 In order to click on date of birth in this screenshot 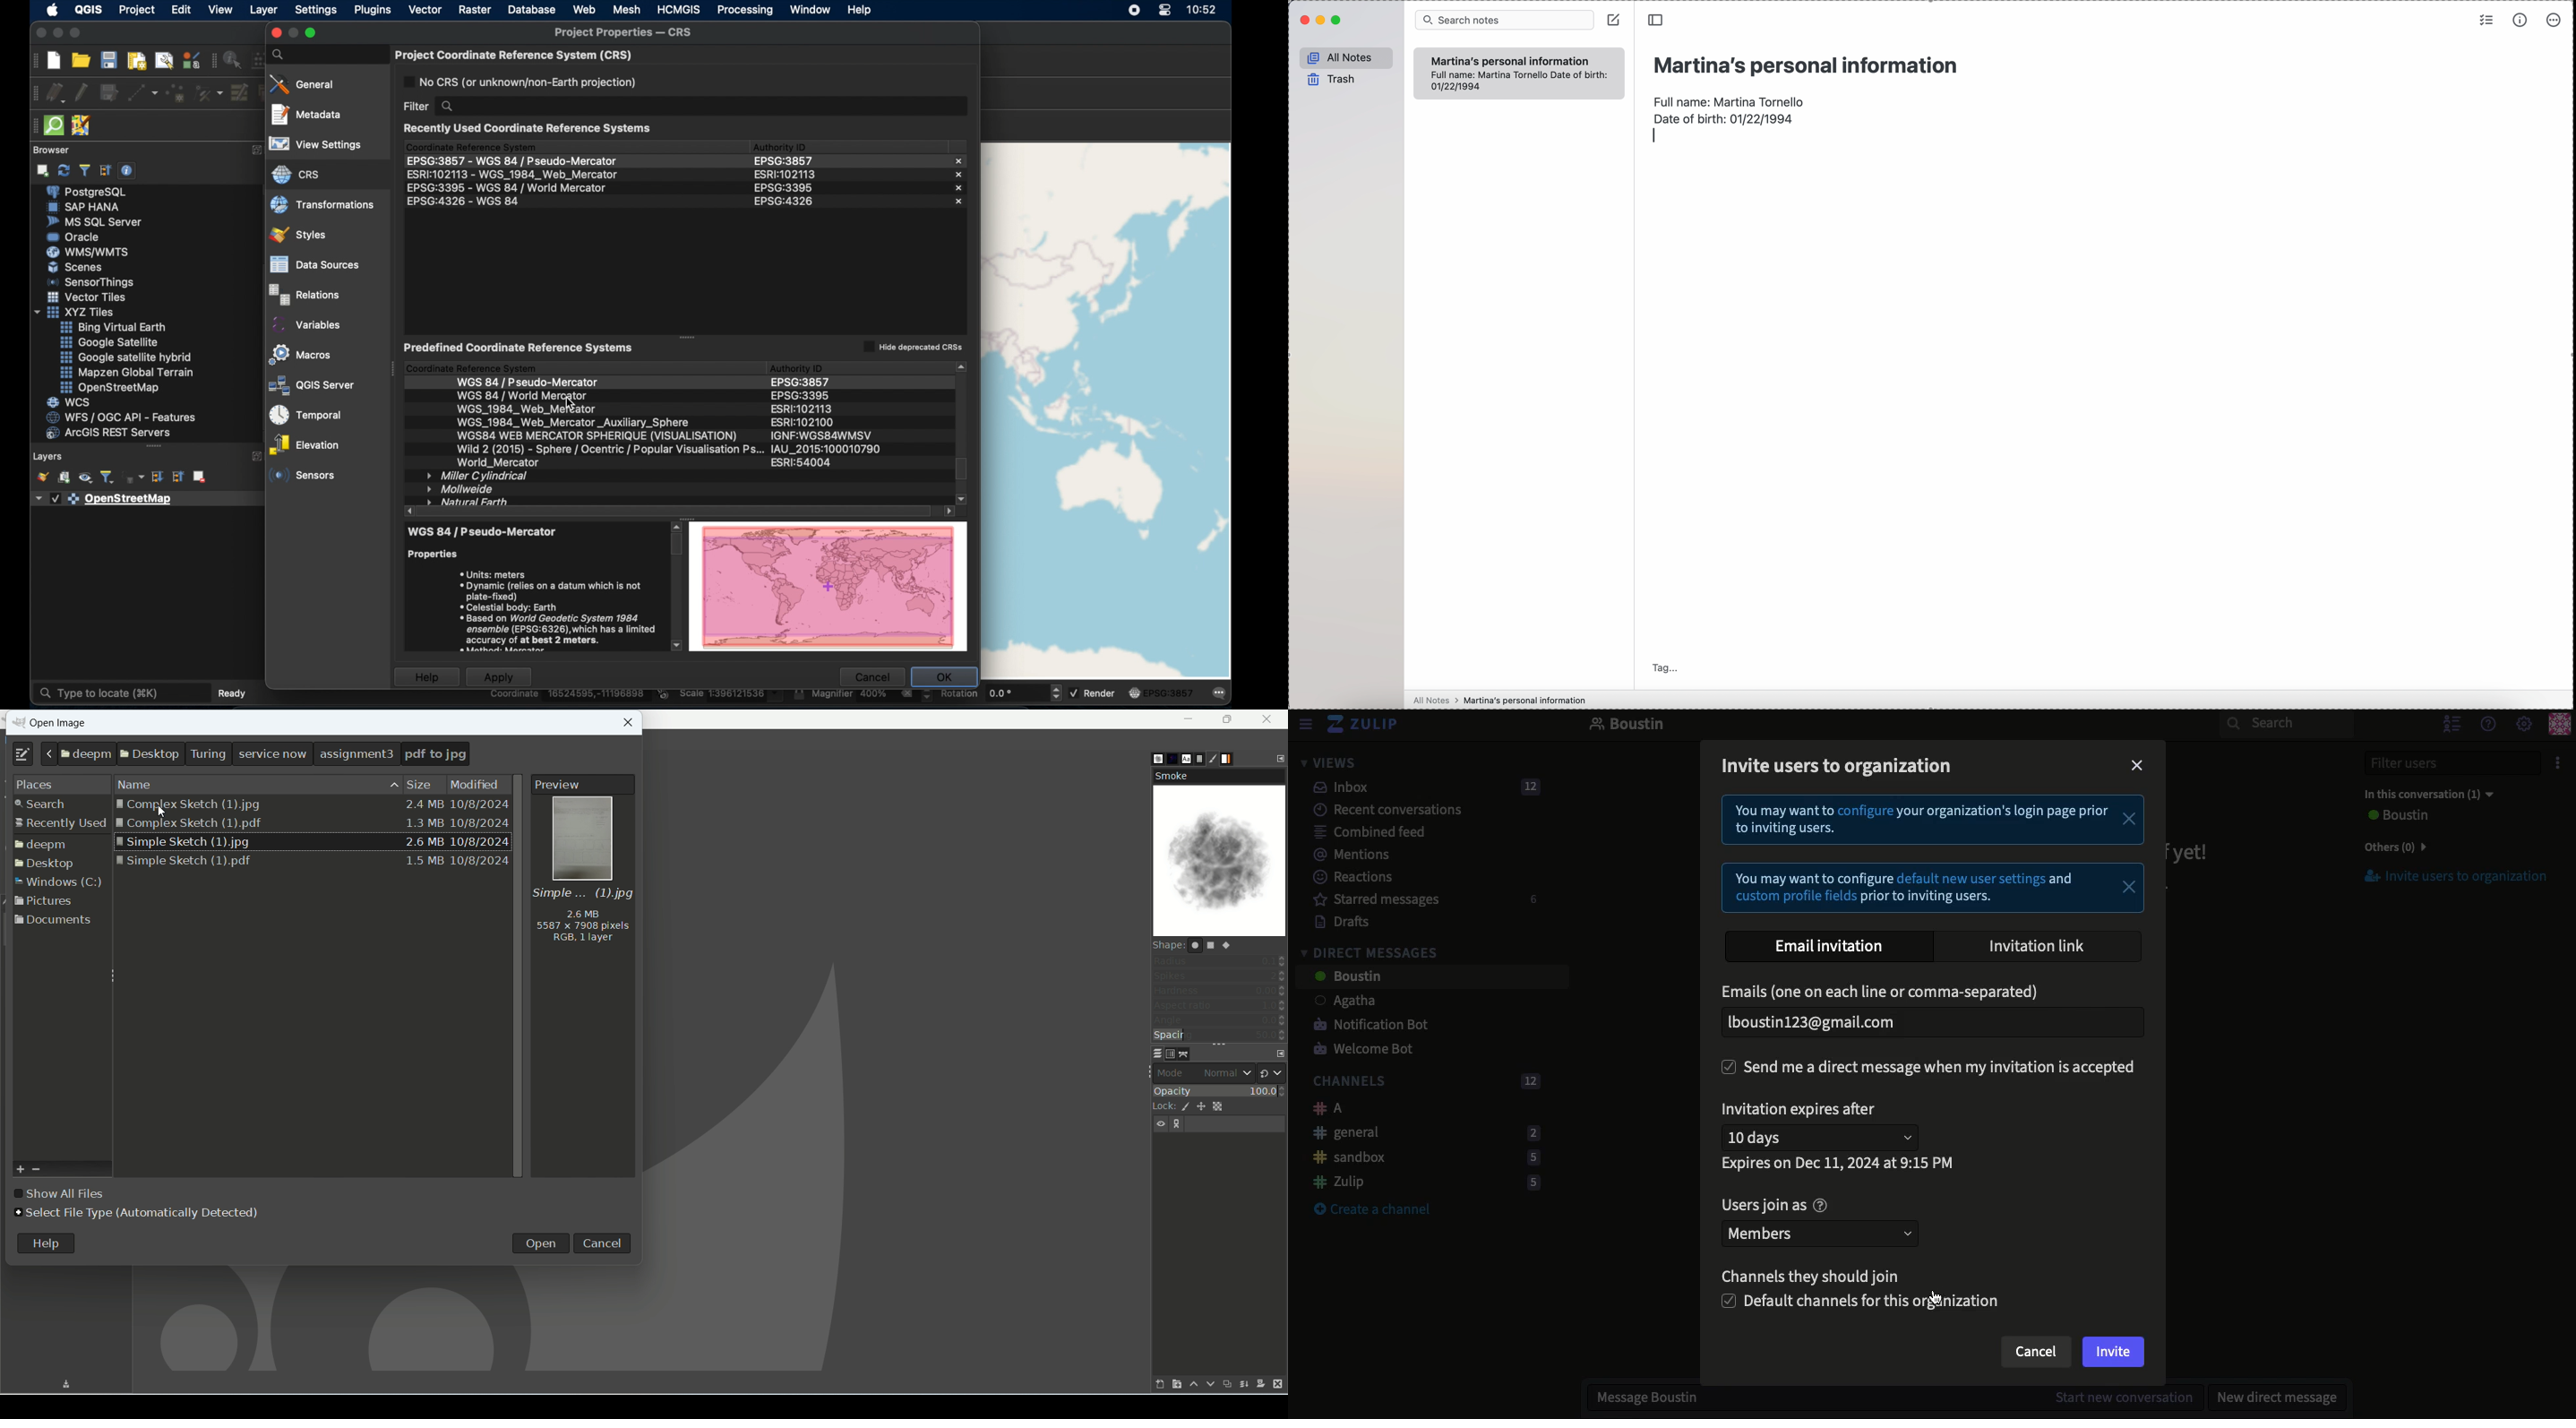, I will do `click(1723, 117)`.